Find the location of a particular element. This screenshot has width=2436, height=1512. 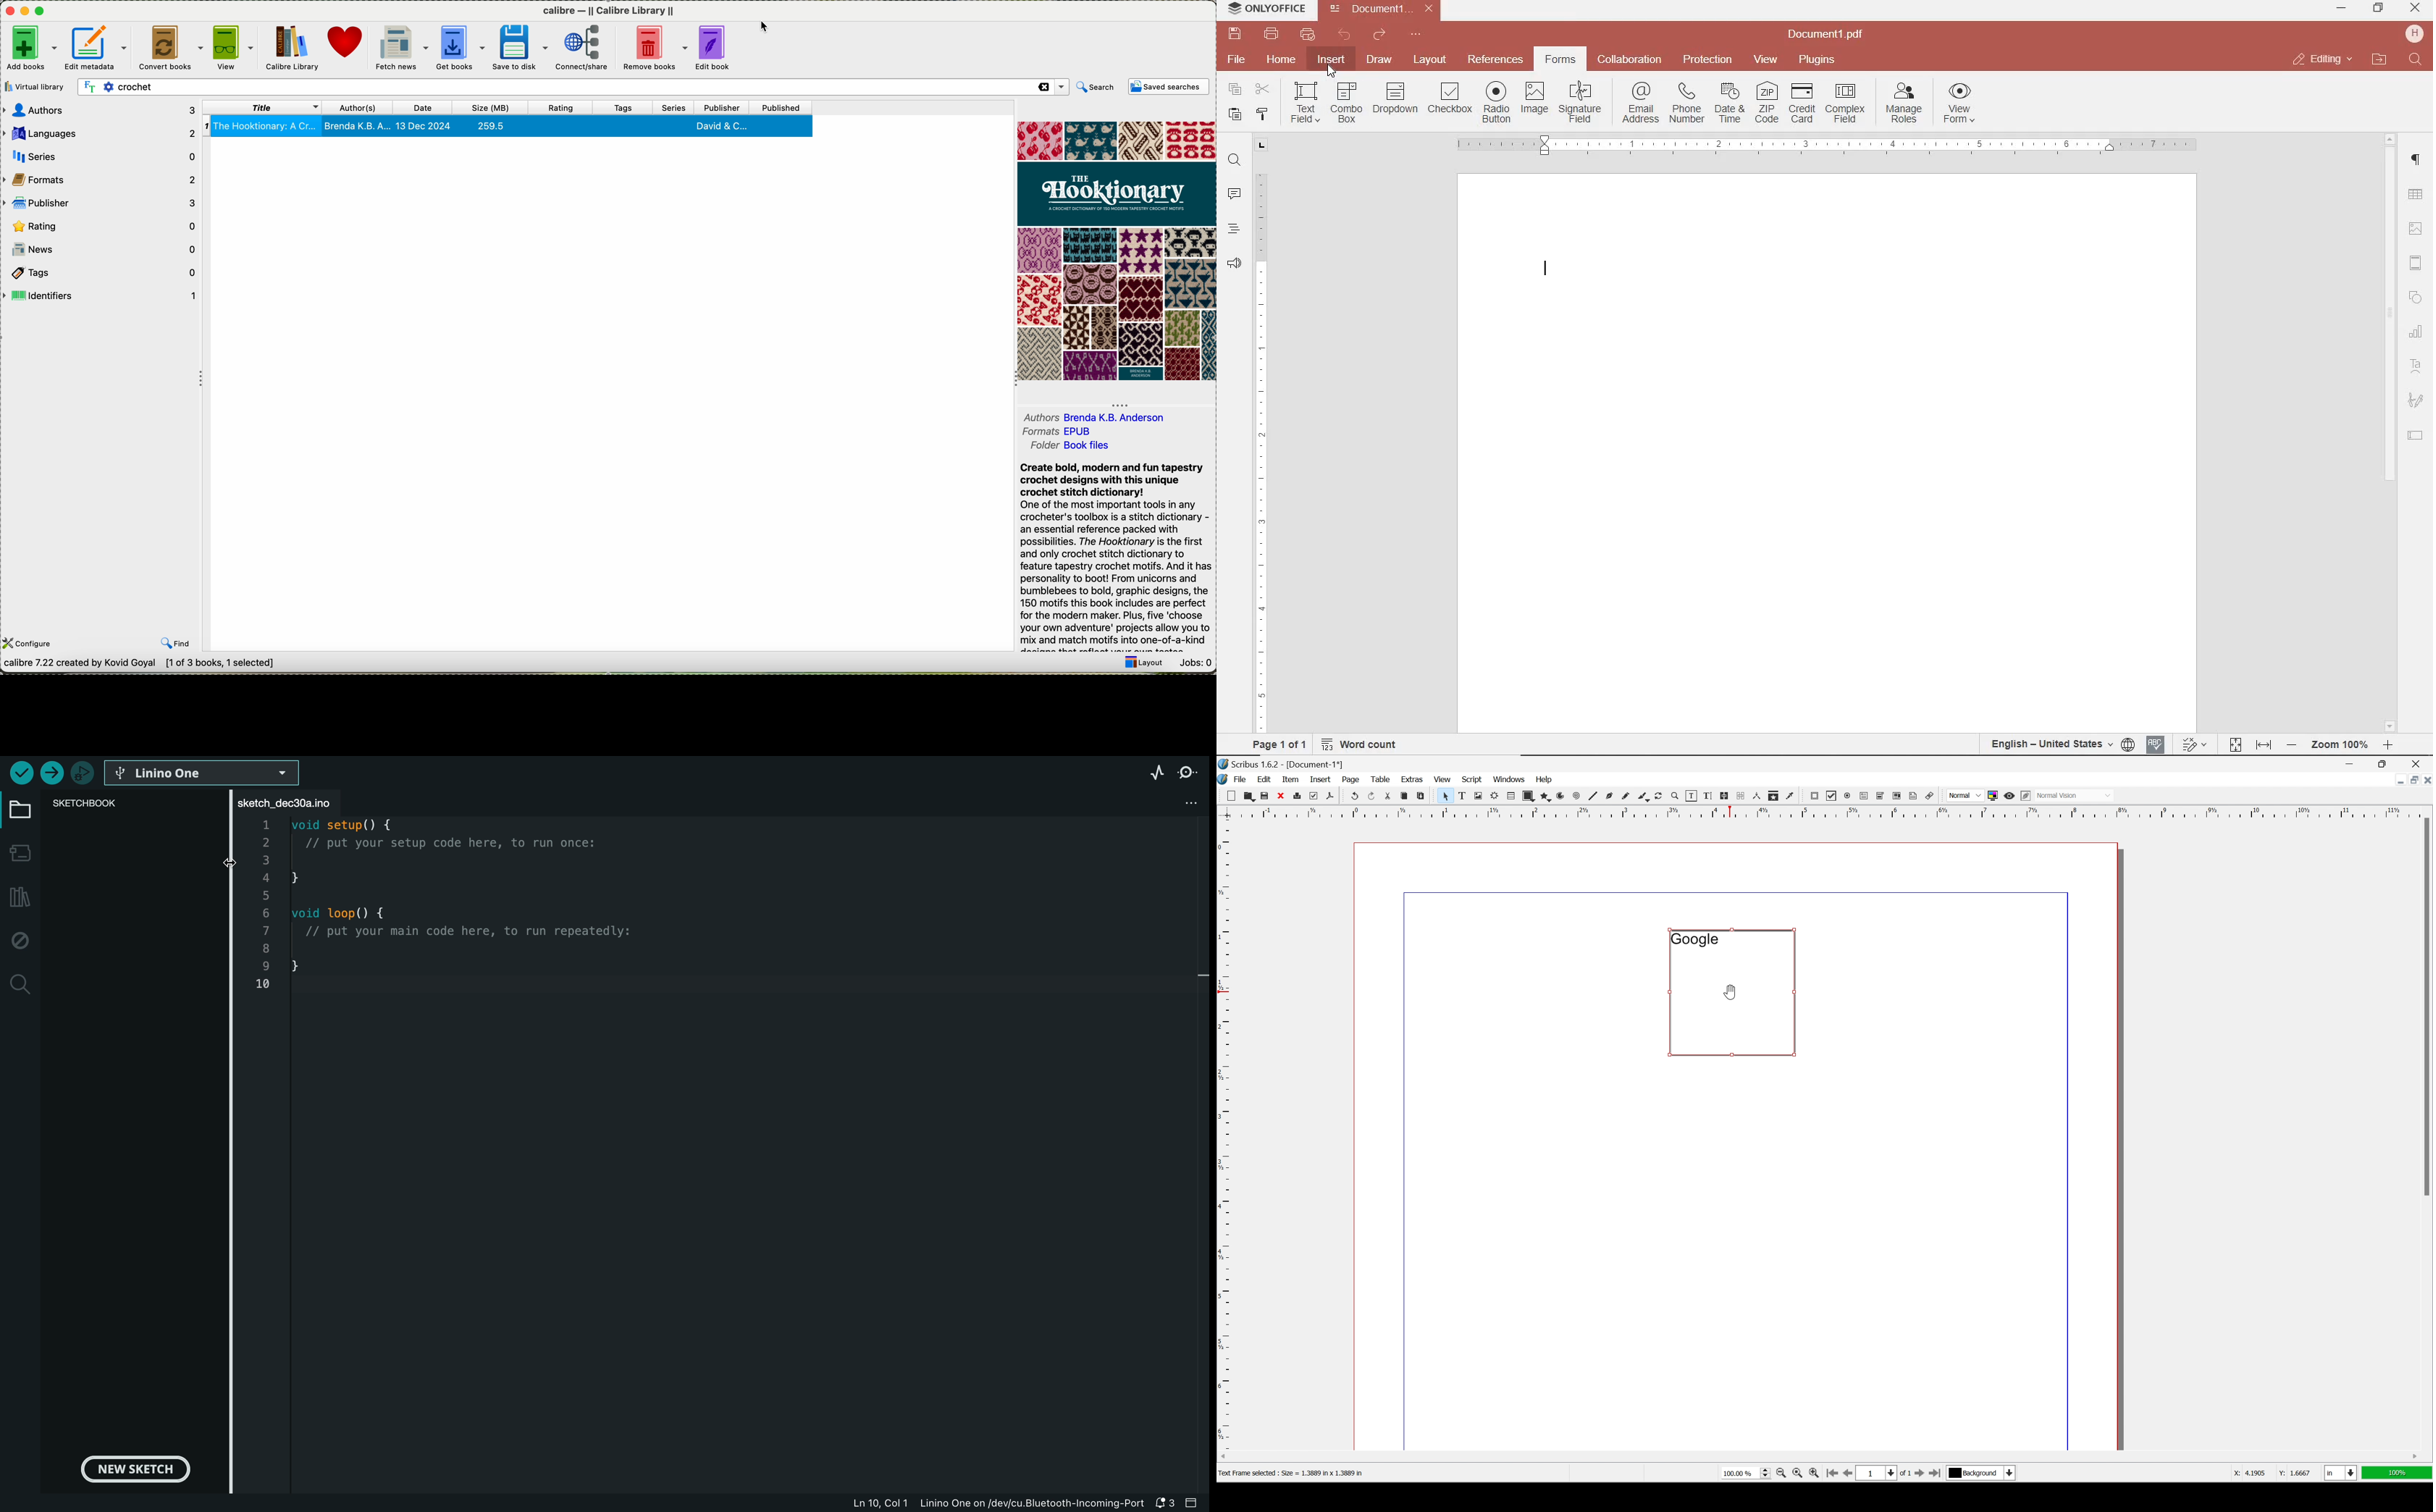

uploD is located at coordinates (21, 772).